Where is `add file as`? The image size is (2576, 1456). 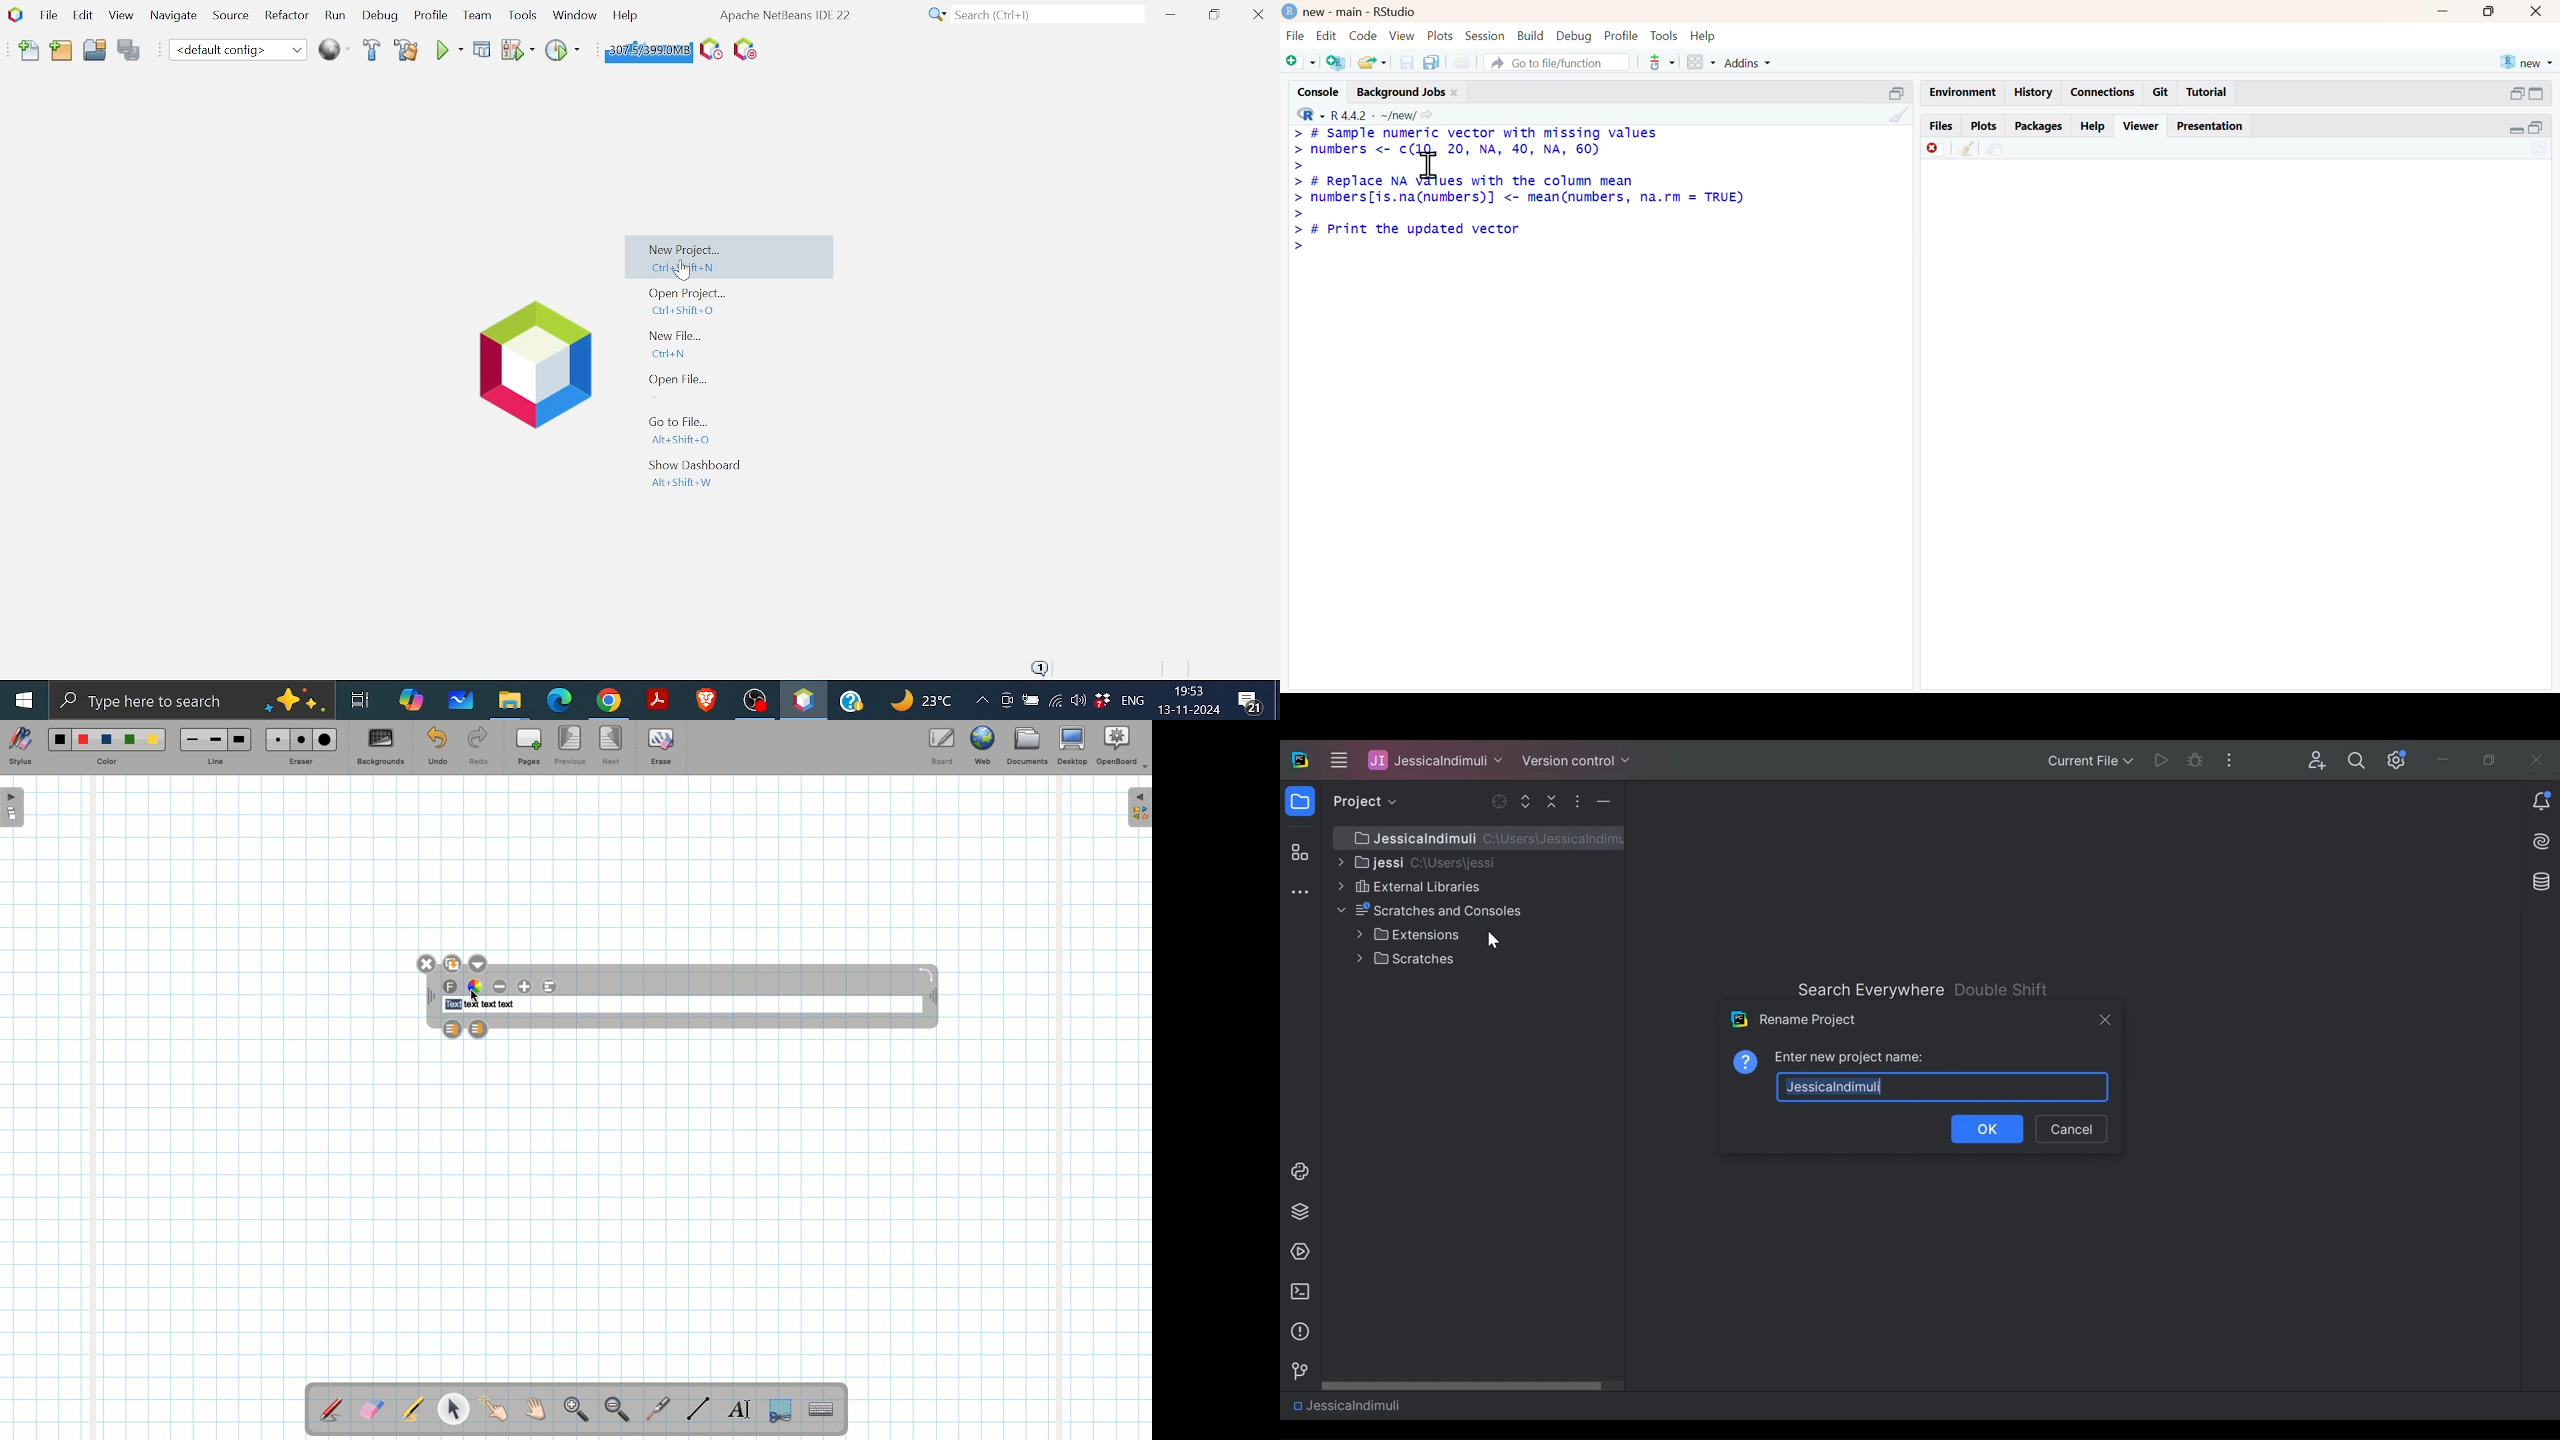
add file as is located at coordinates (1301, 63).